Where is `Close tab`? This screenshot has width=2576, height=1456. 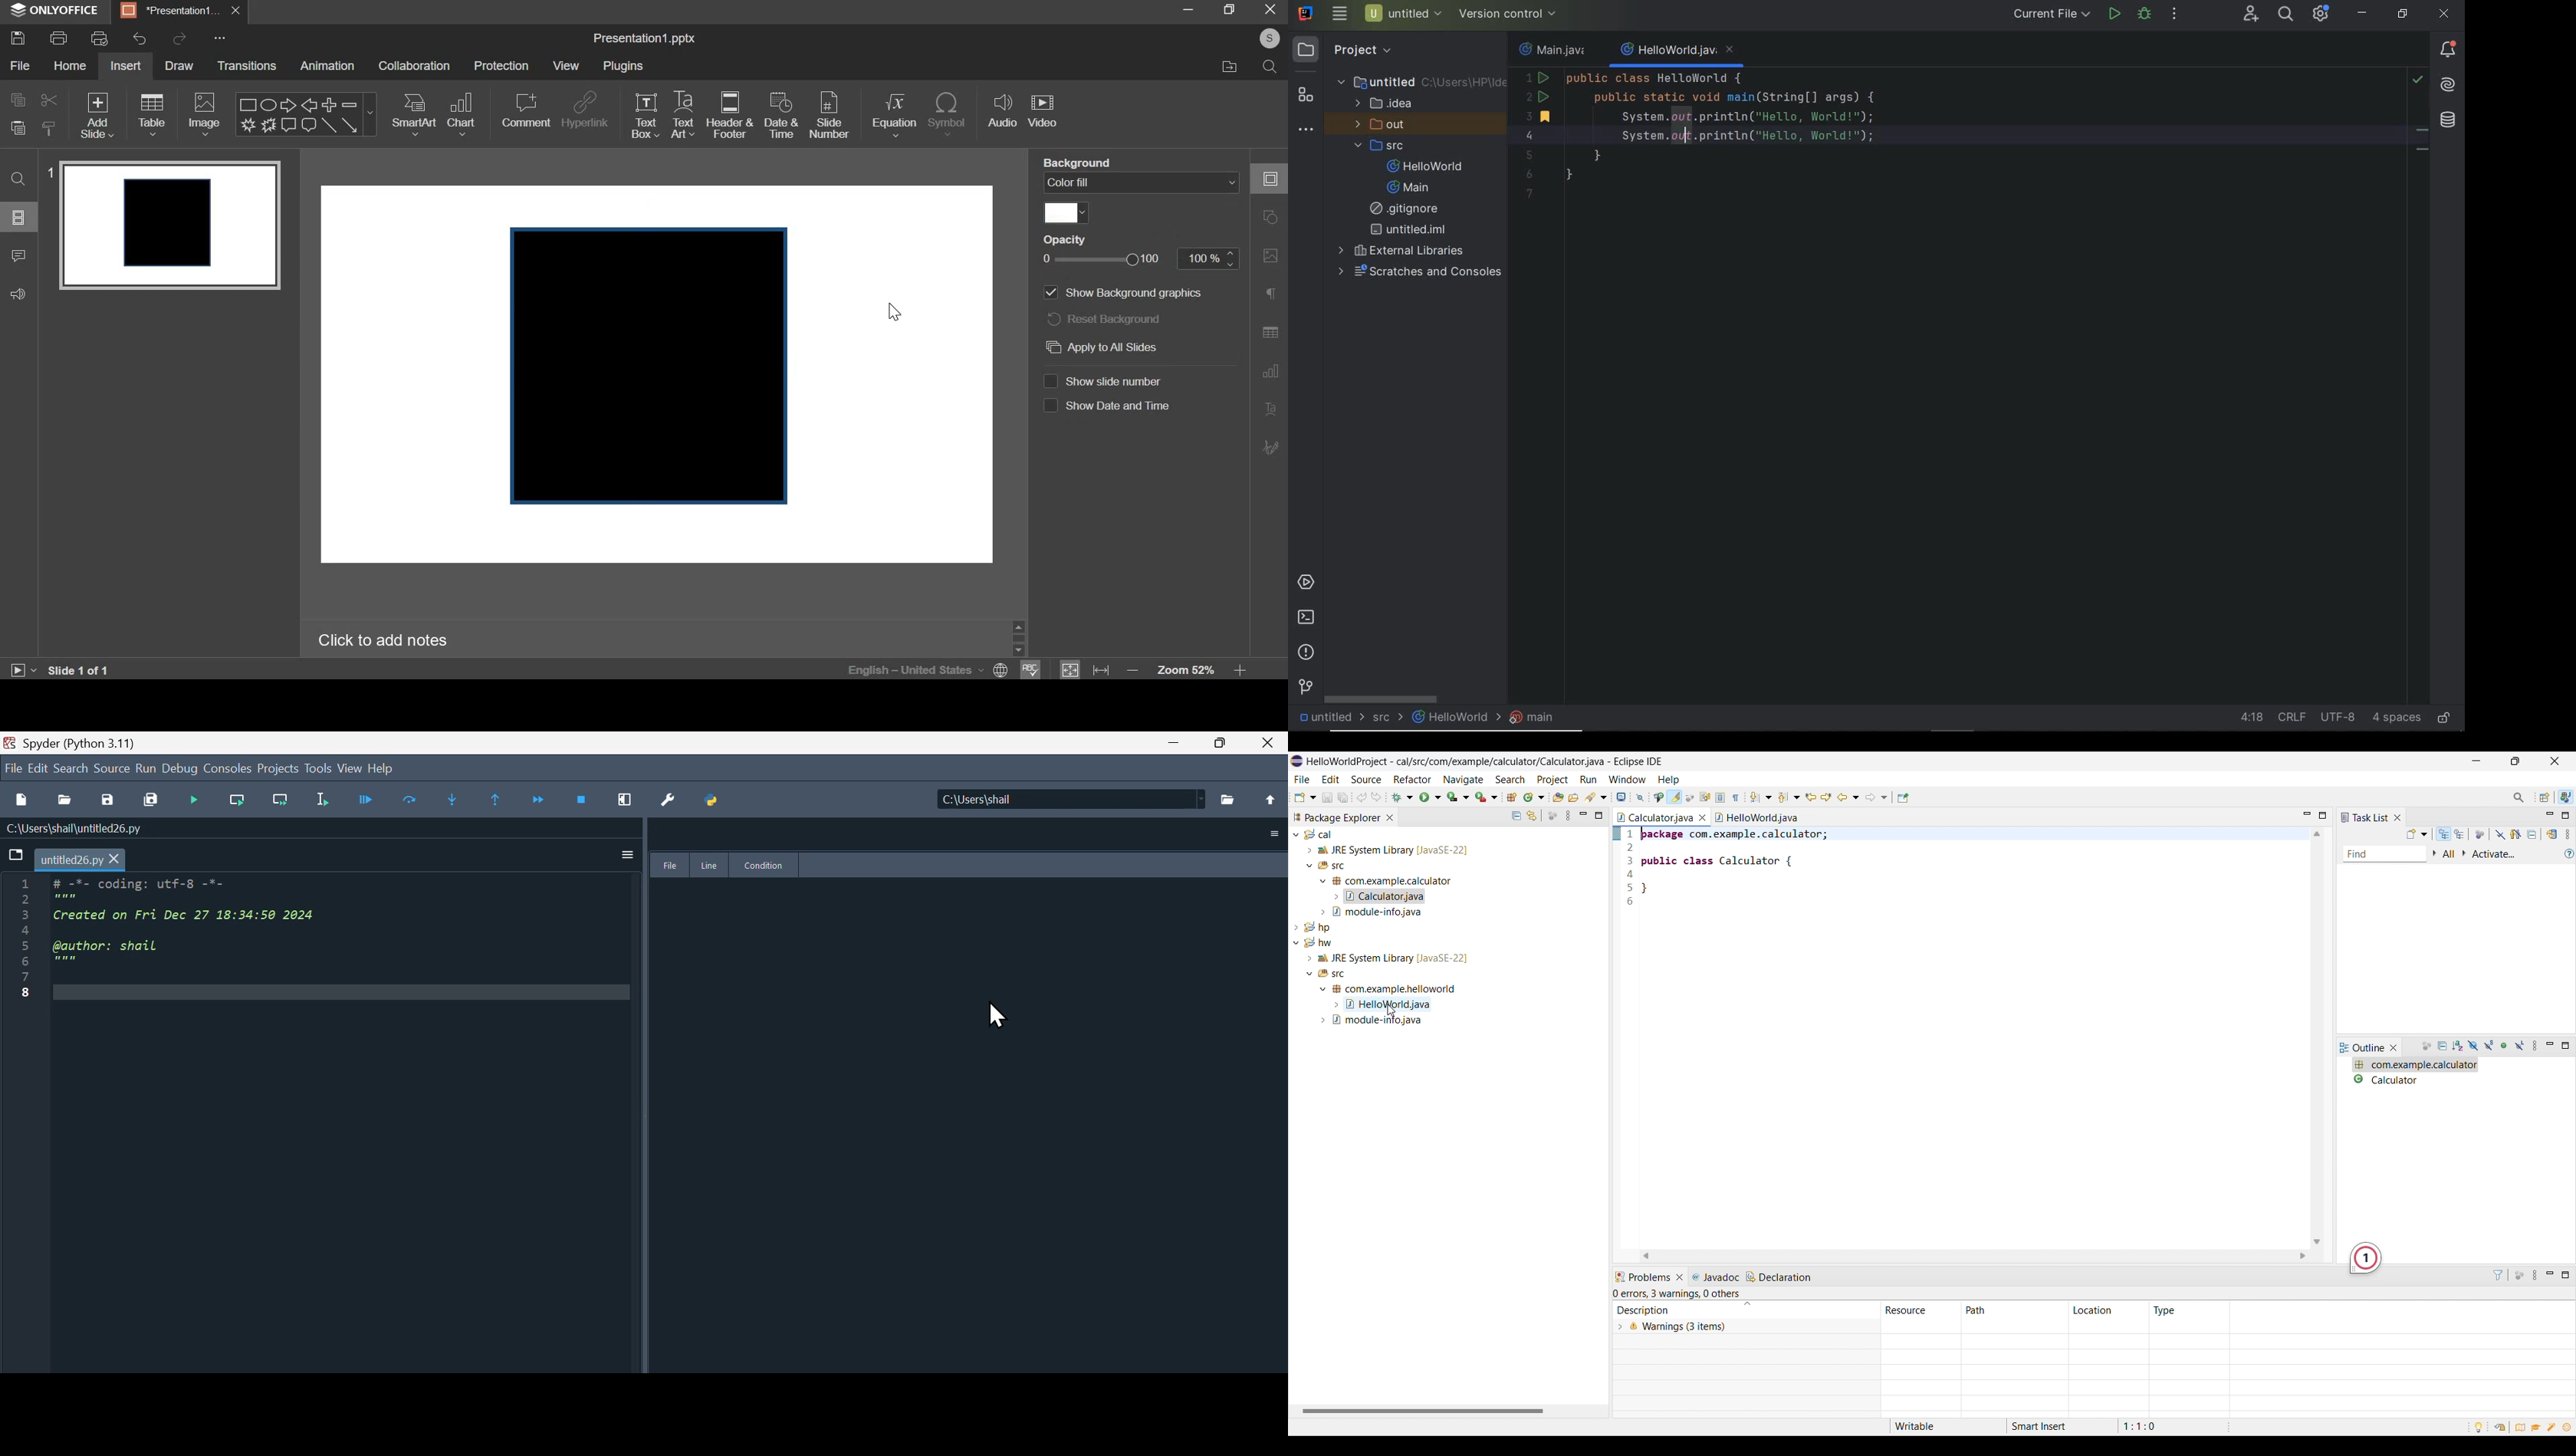 Close tab is located at coordinates (1390, 817).